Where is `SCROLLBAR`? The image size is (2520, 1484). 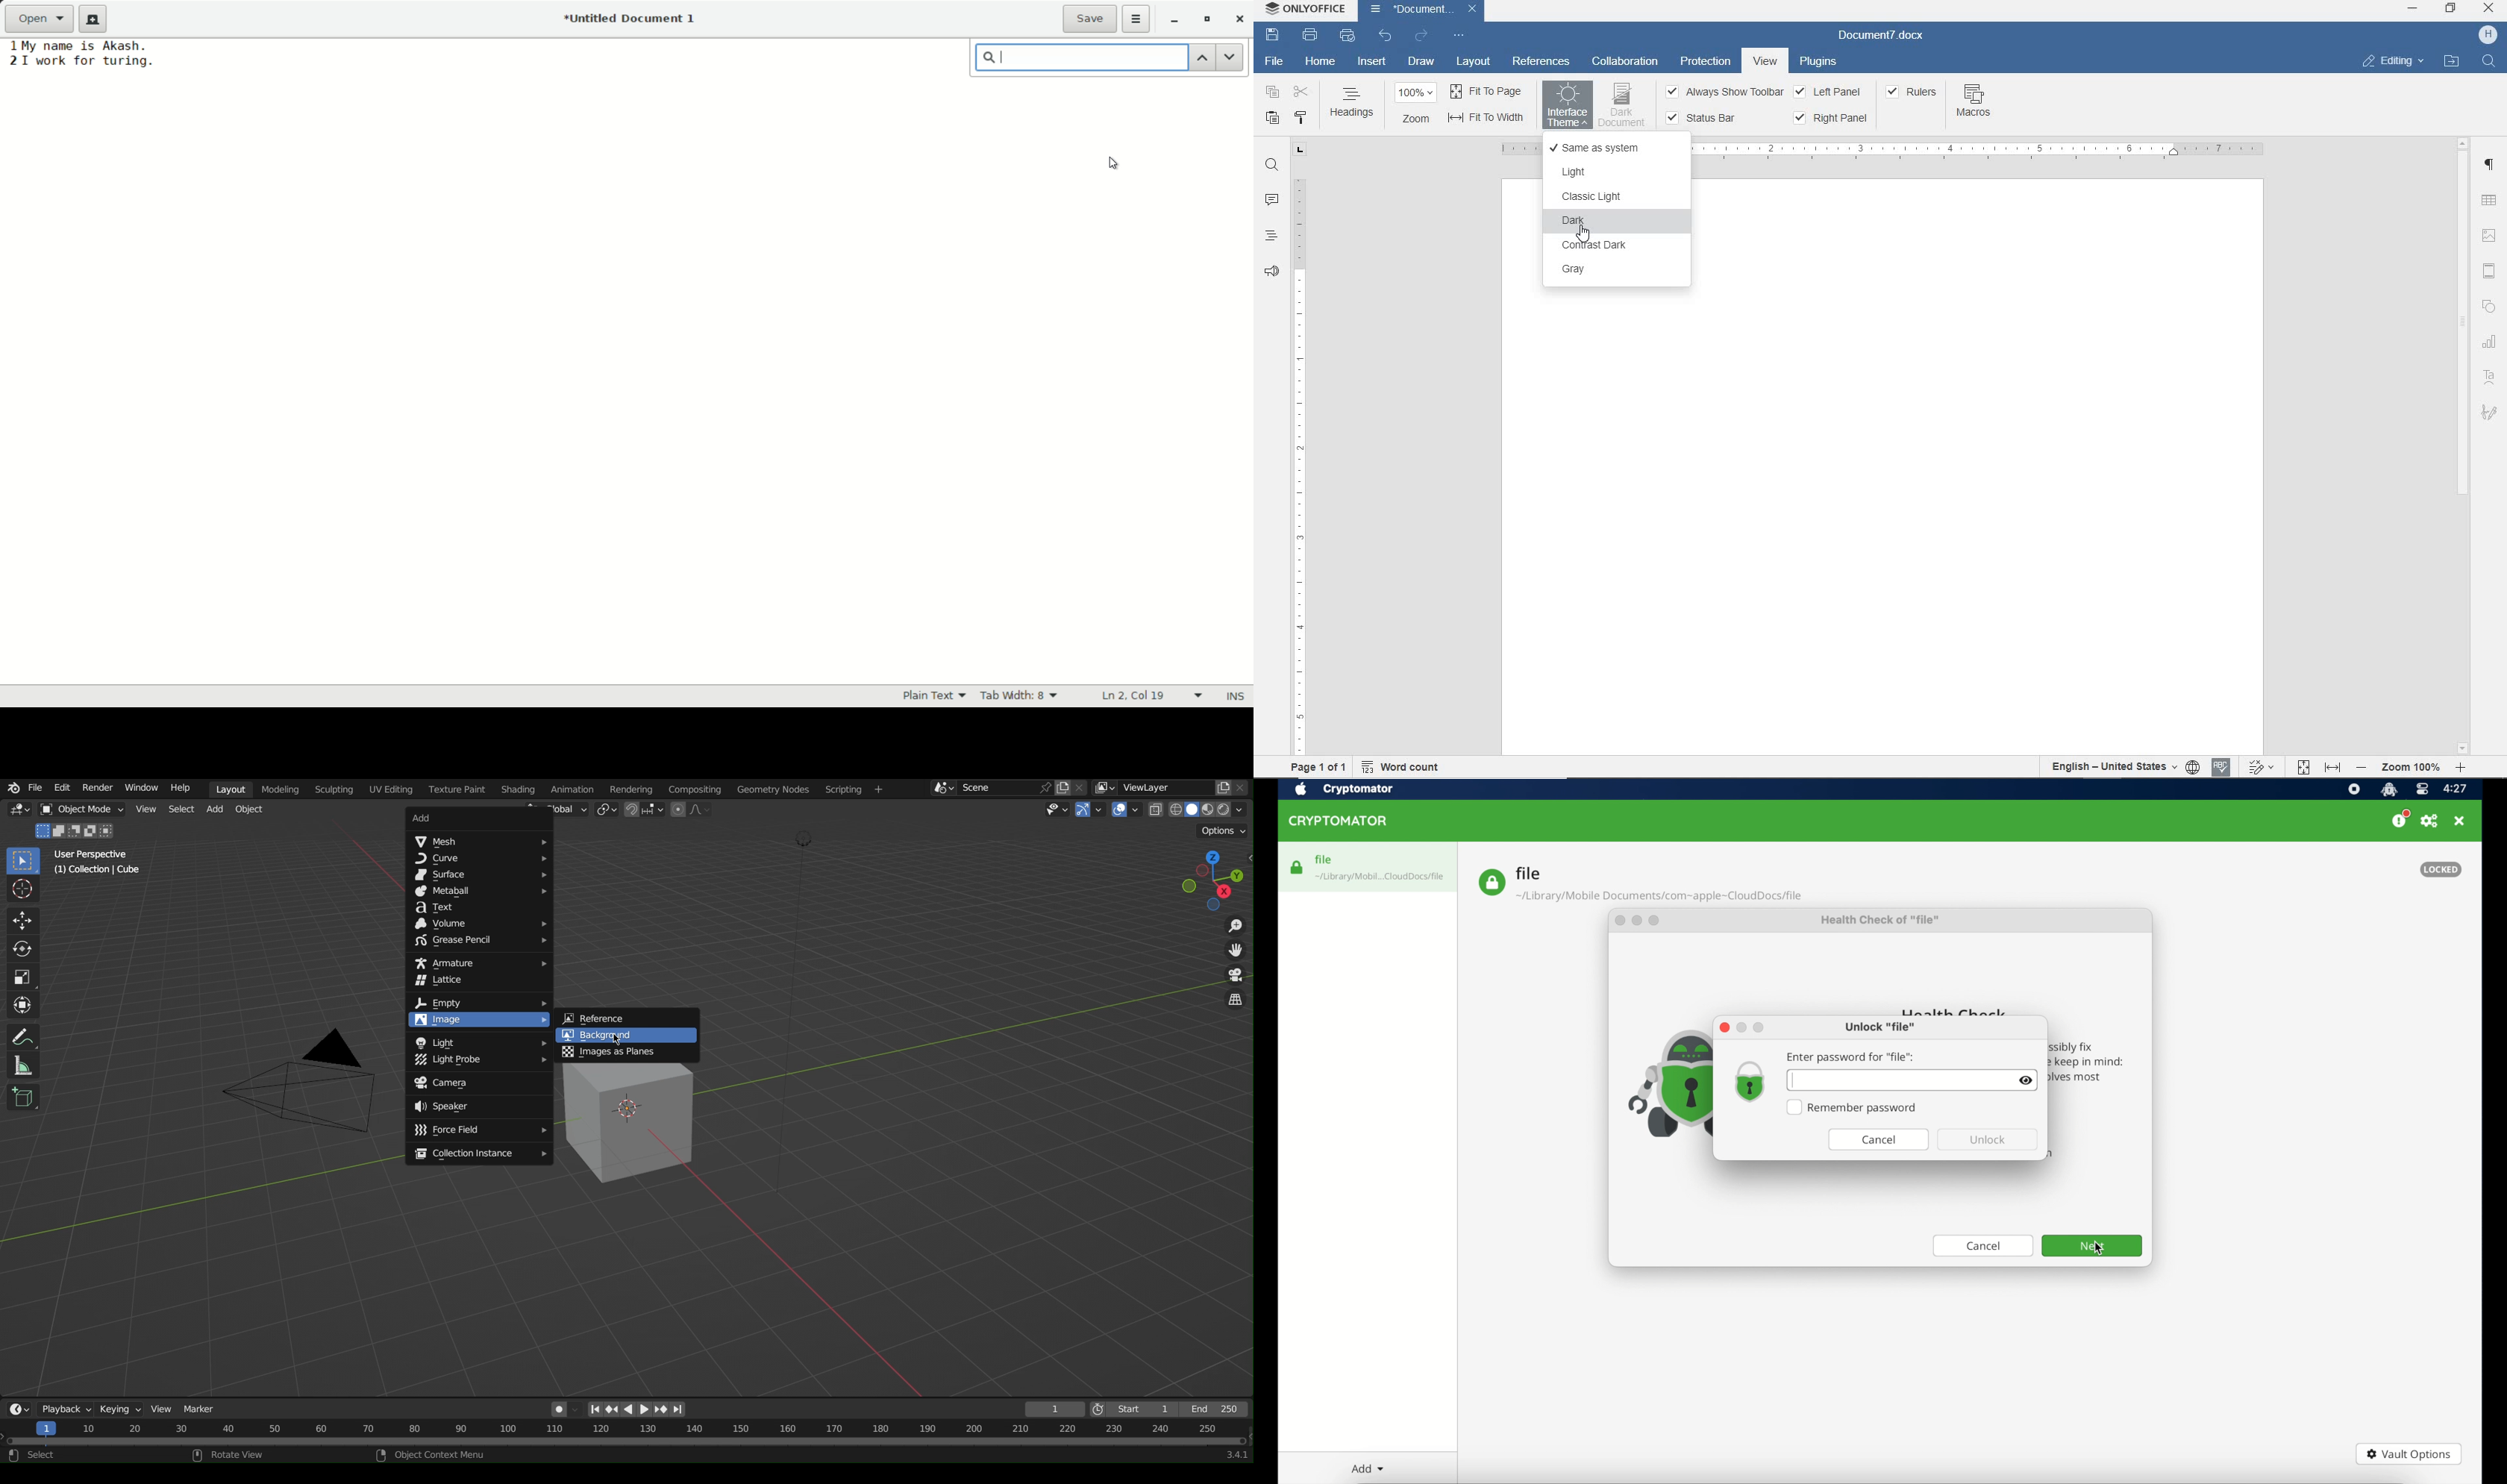 SCROLLBAR is located at coordinates (2463, 445).